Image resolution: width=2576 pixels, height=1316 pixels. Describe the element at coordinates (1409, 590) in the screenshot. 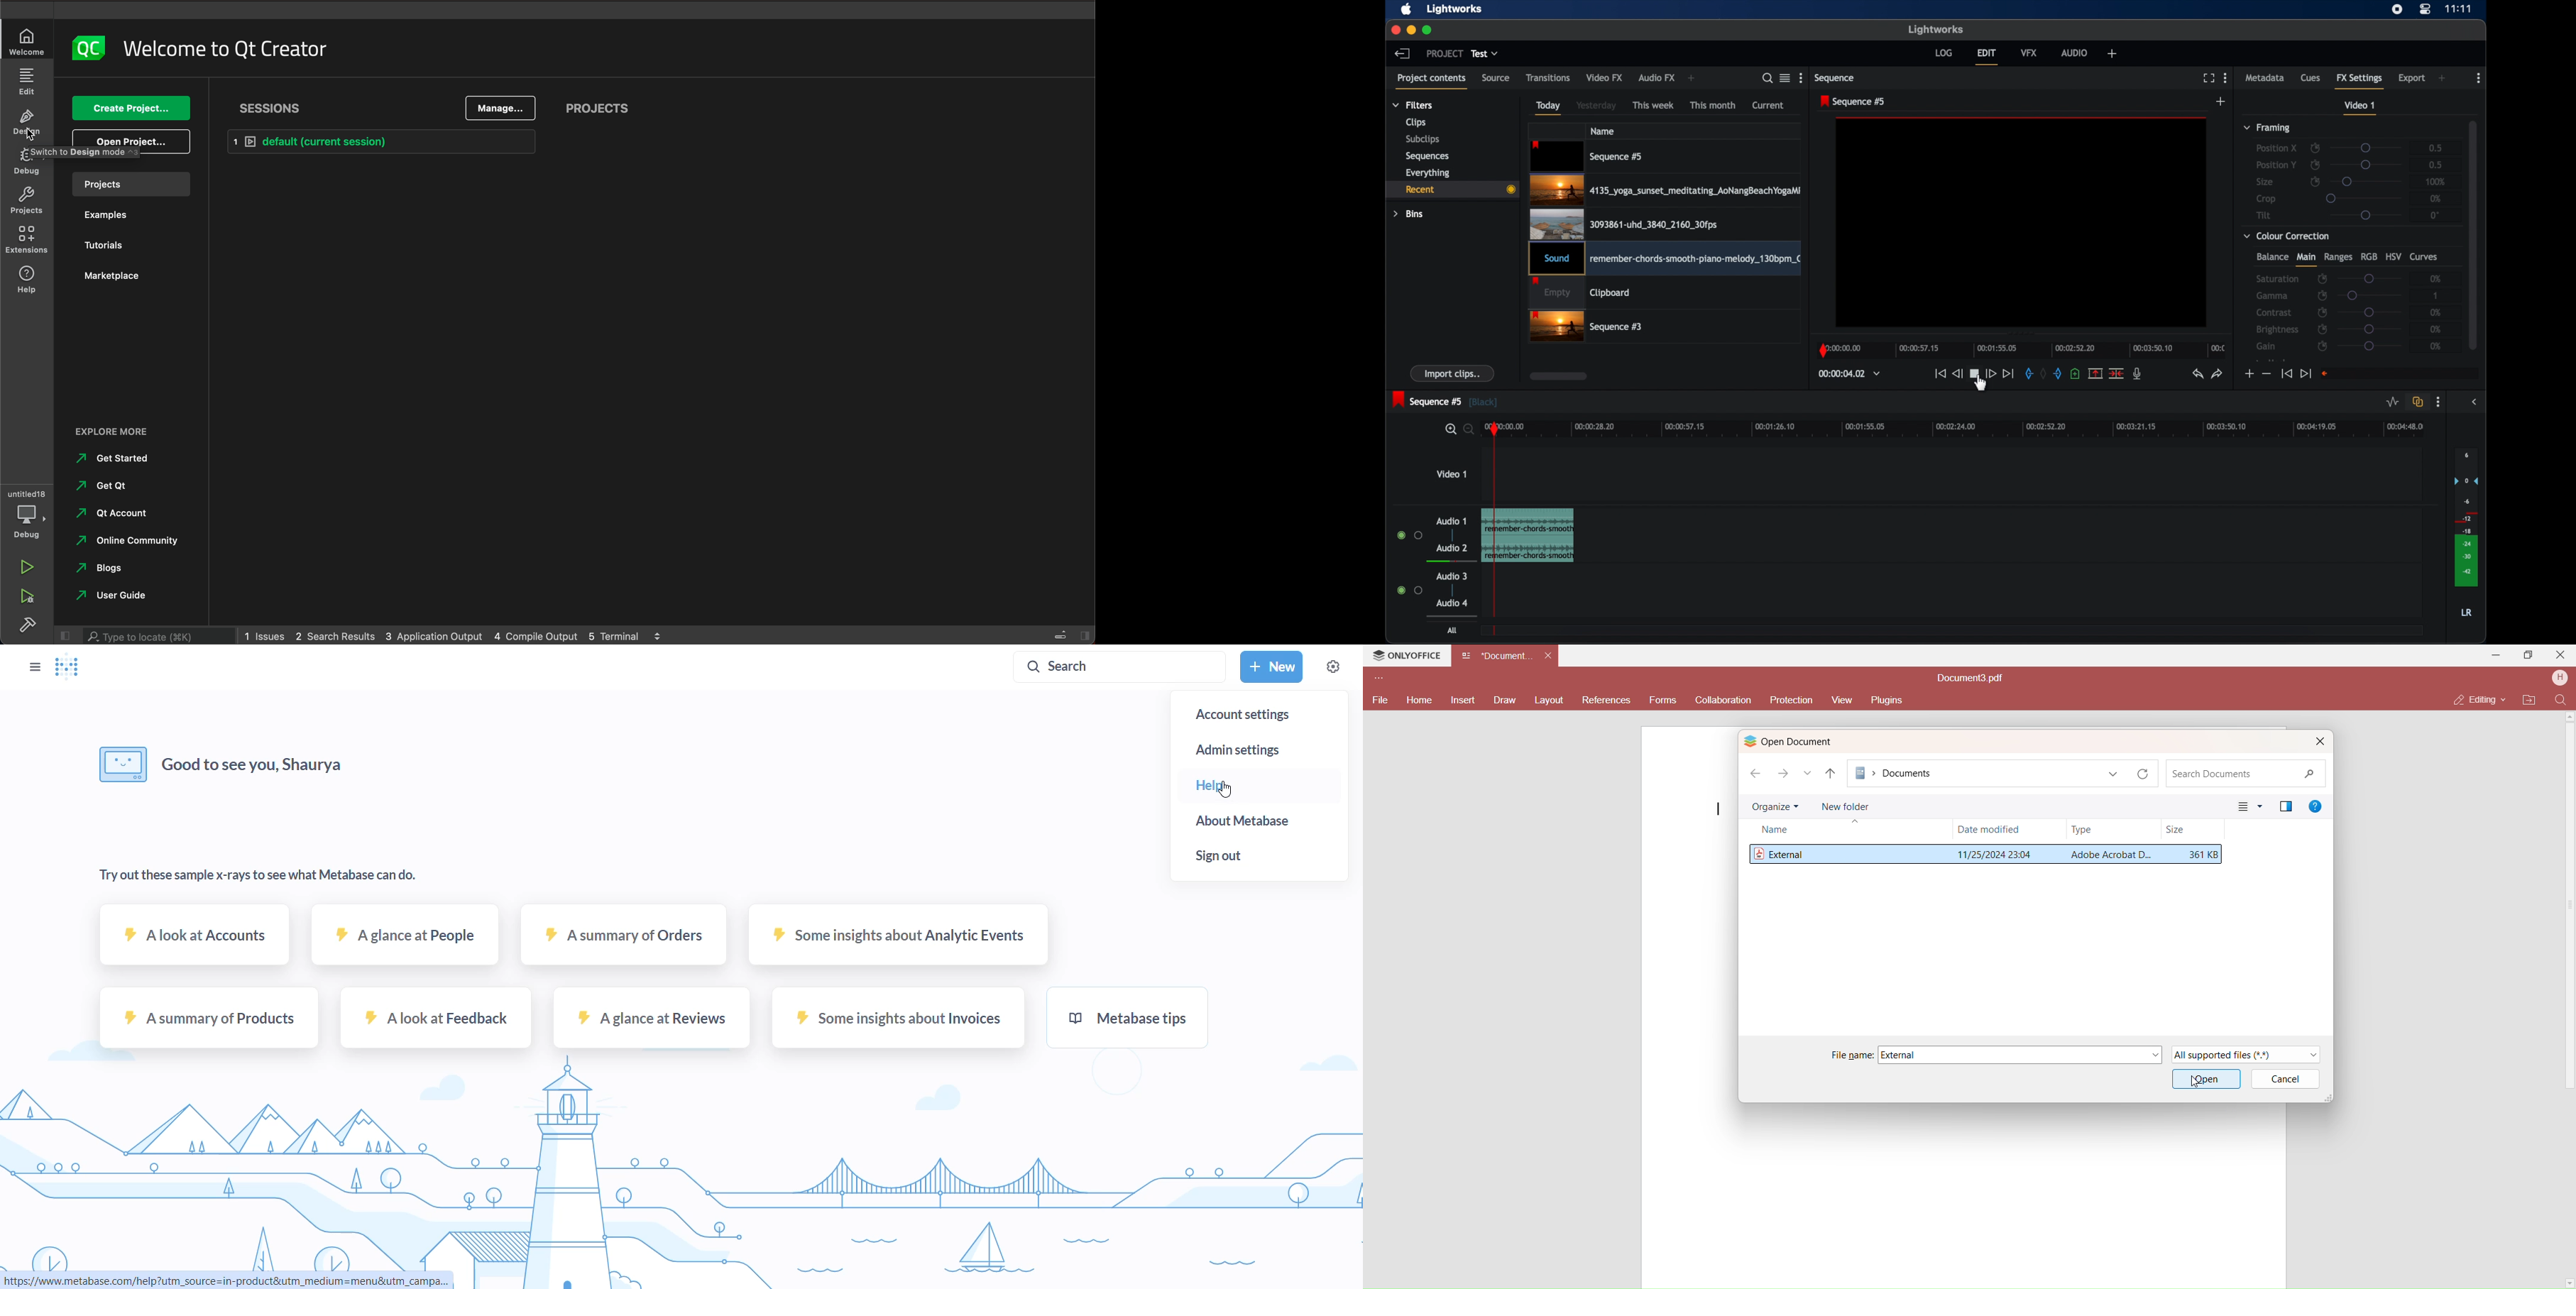

I see `radio buttons` at that location.